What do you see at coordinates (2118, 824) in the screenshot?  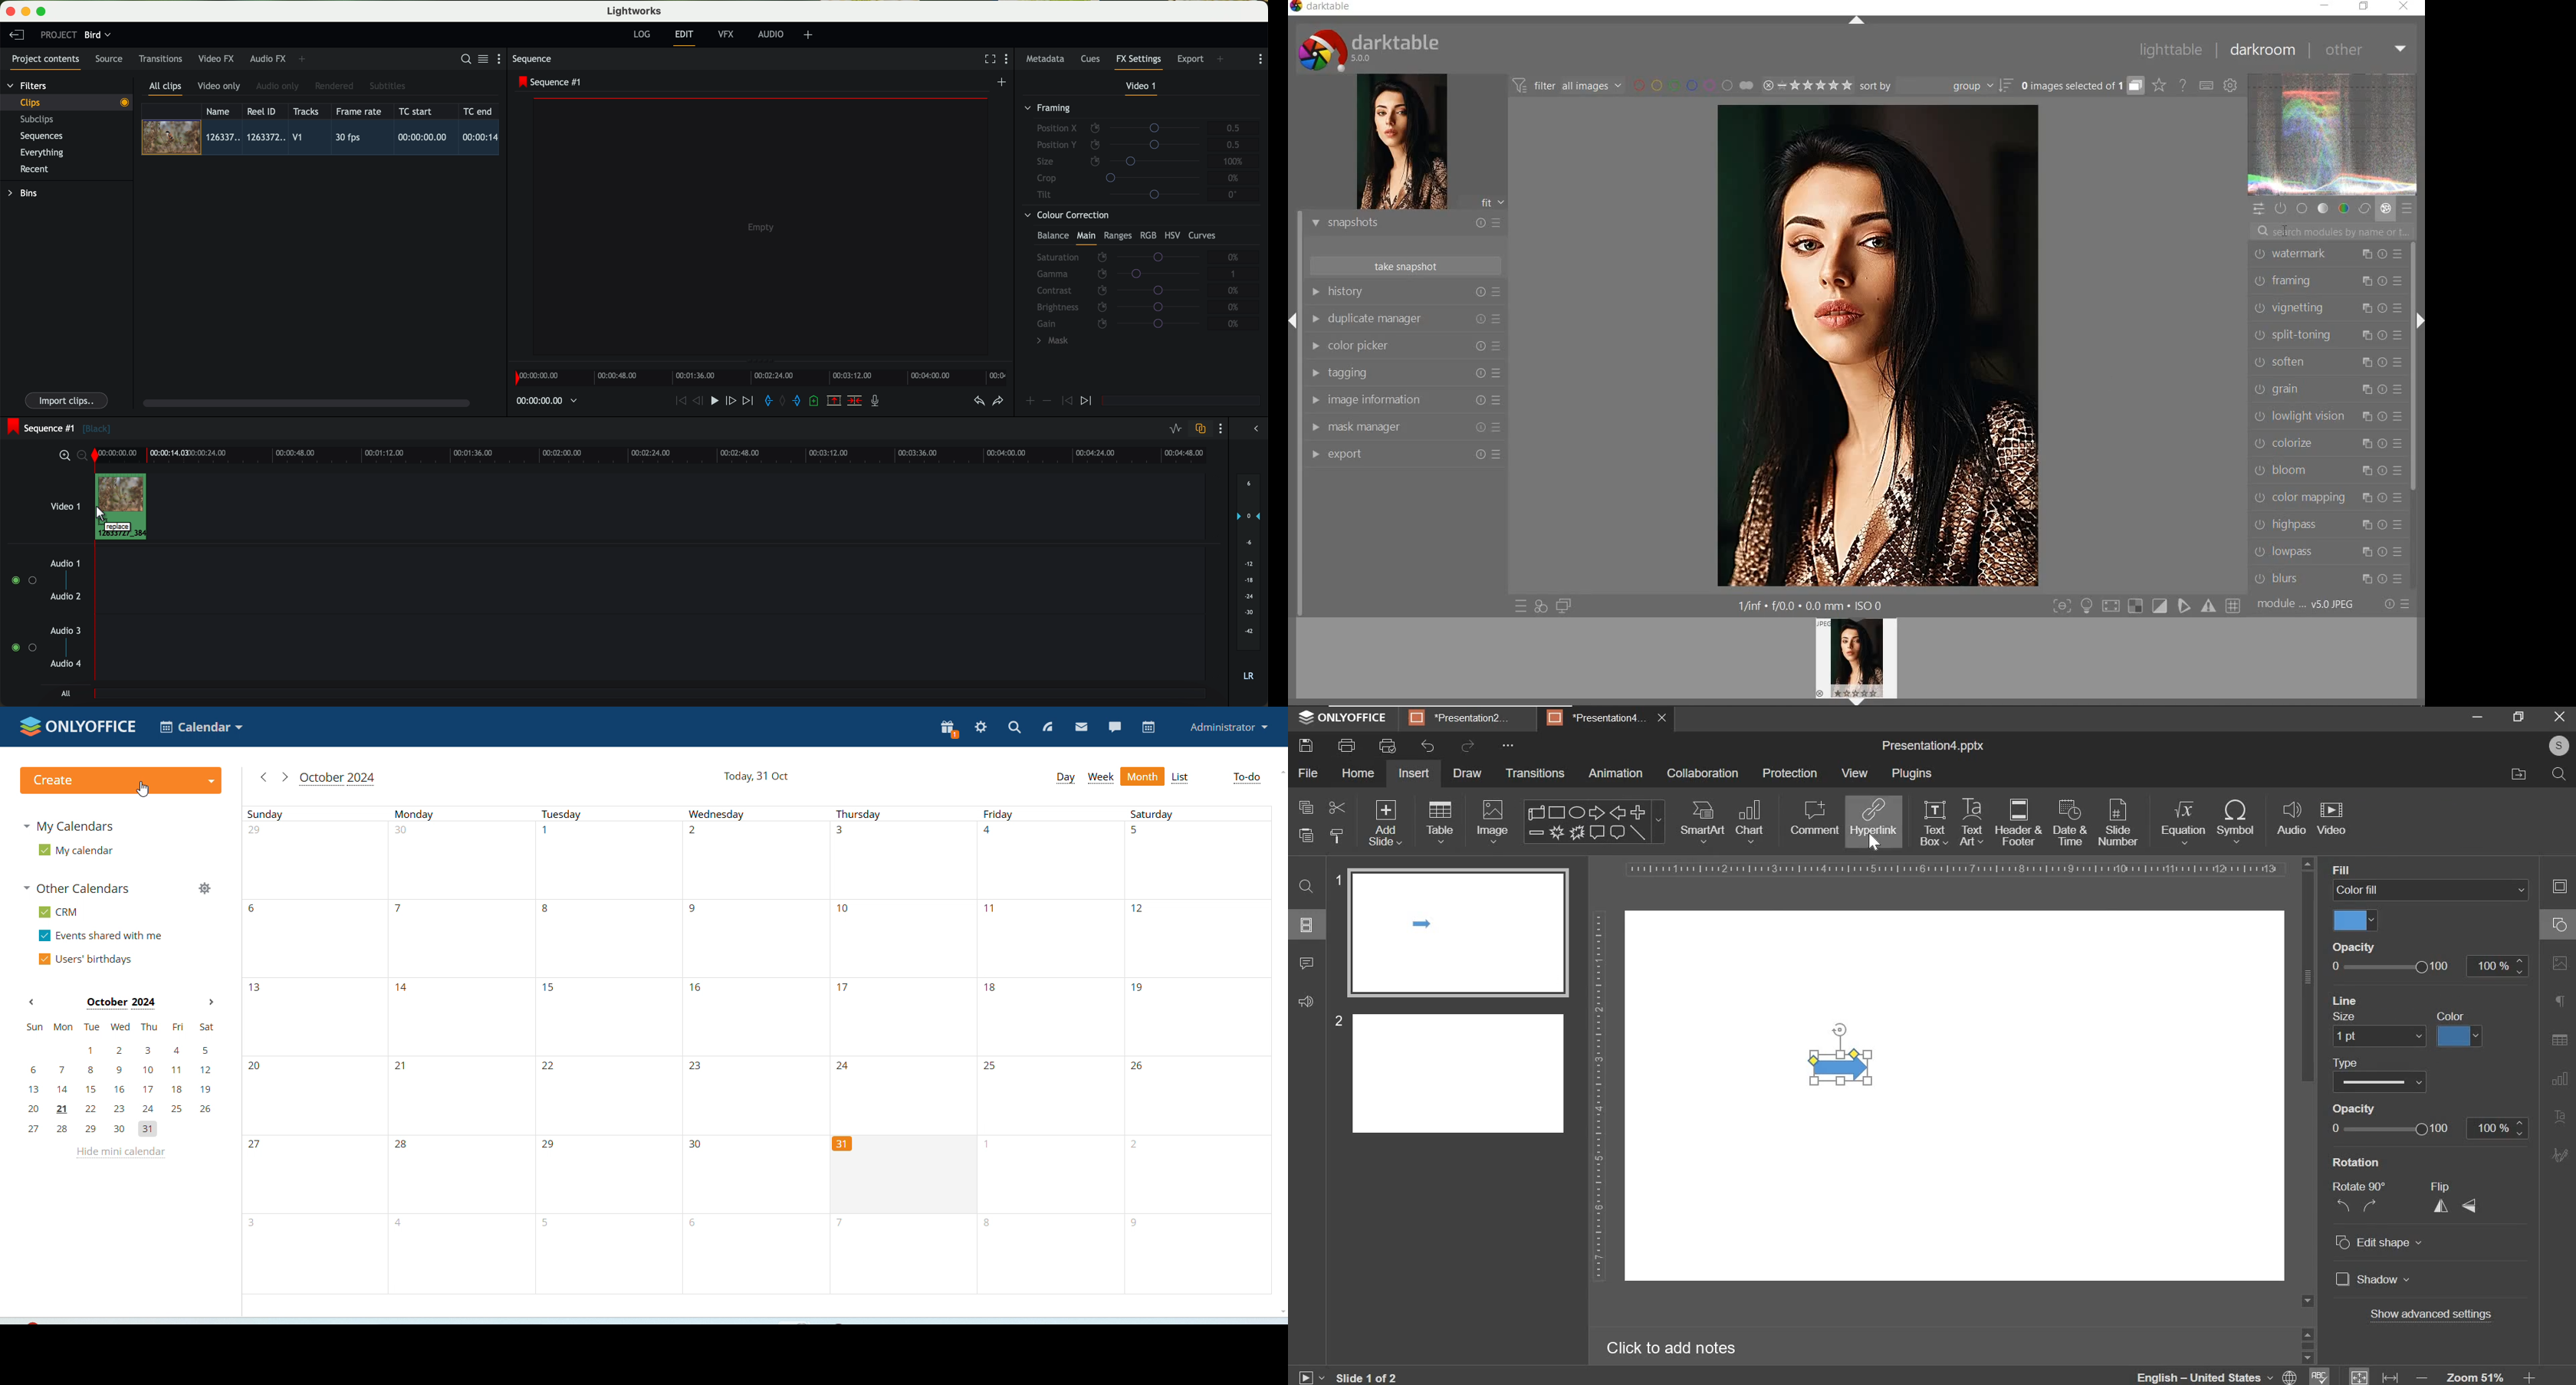 I see `slide number` at bounding box center [2118, 824].